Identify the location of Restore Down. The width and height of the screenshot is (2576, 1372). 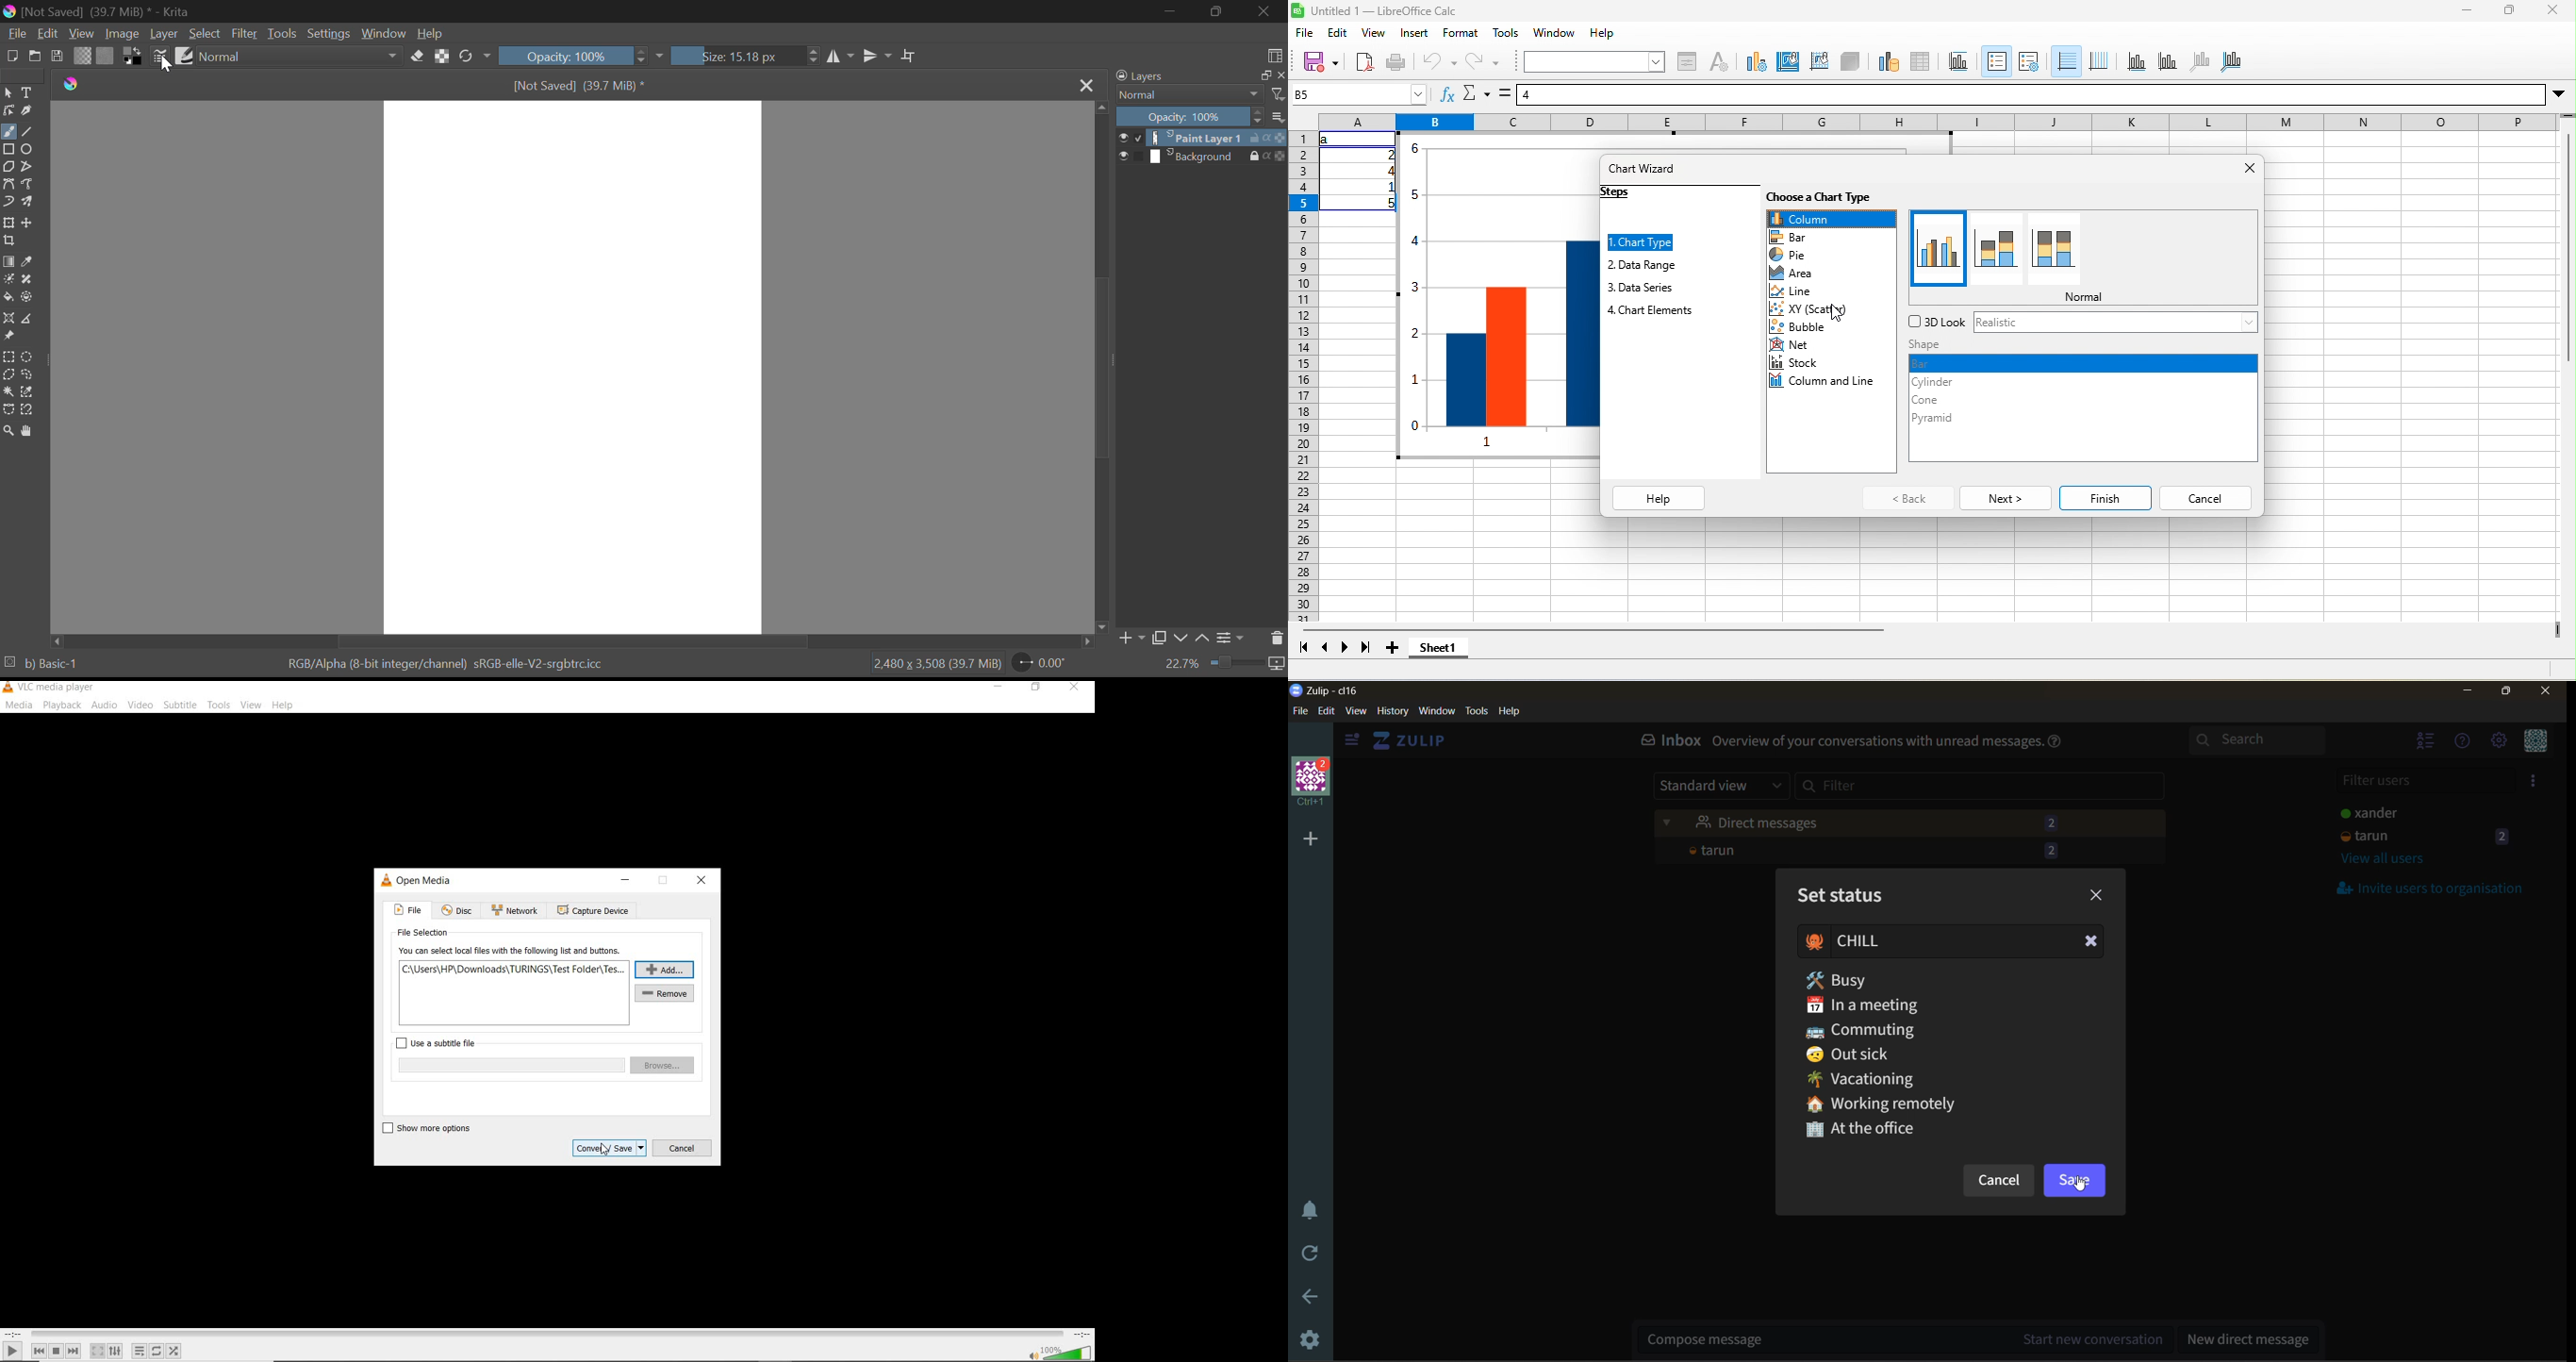
(1171, 13).